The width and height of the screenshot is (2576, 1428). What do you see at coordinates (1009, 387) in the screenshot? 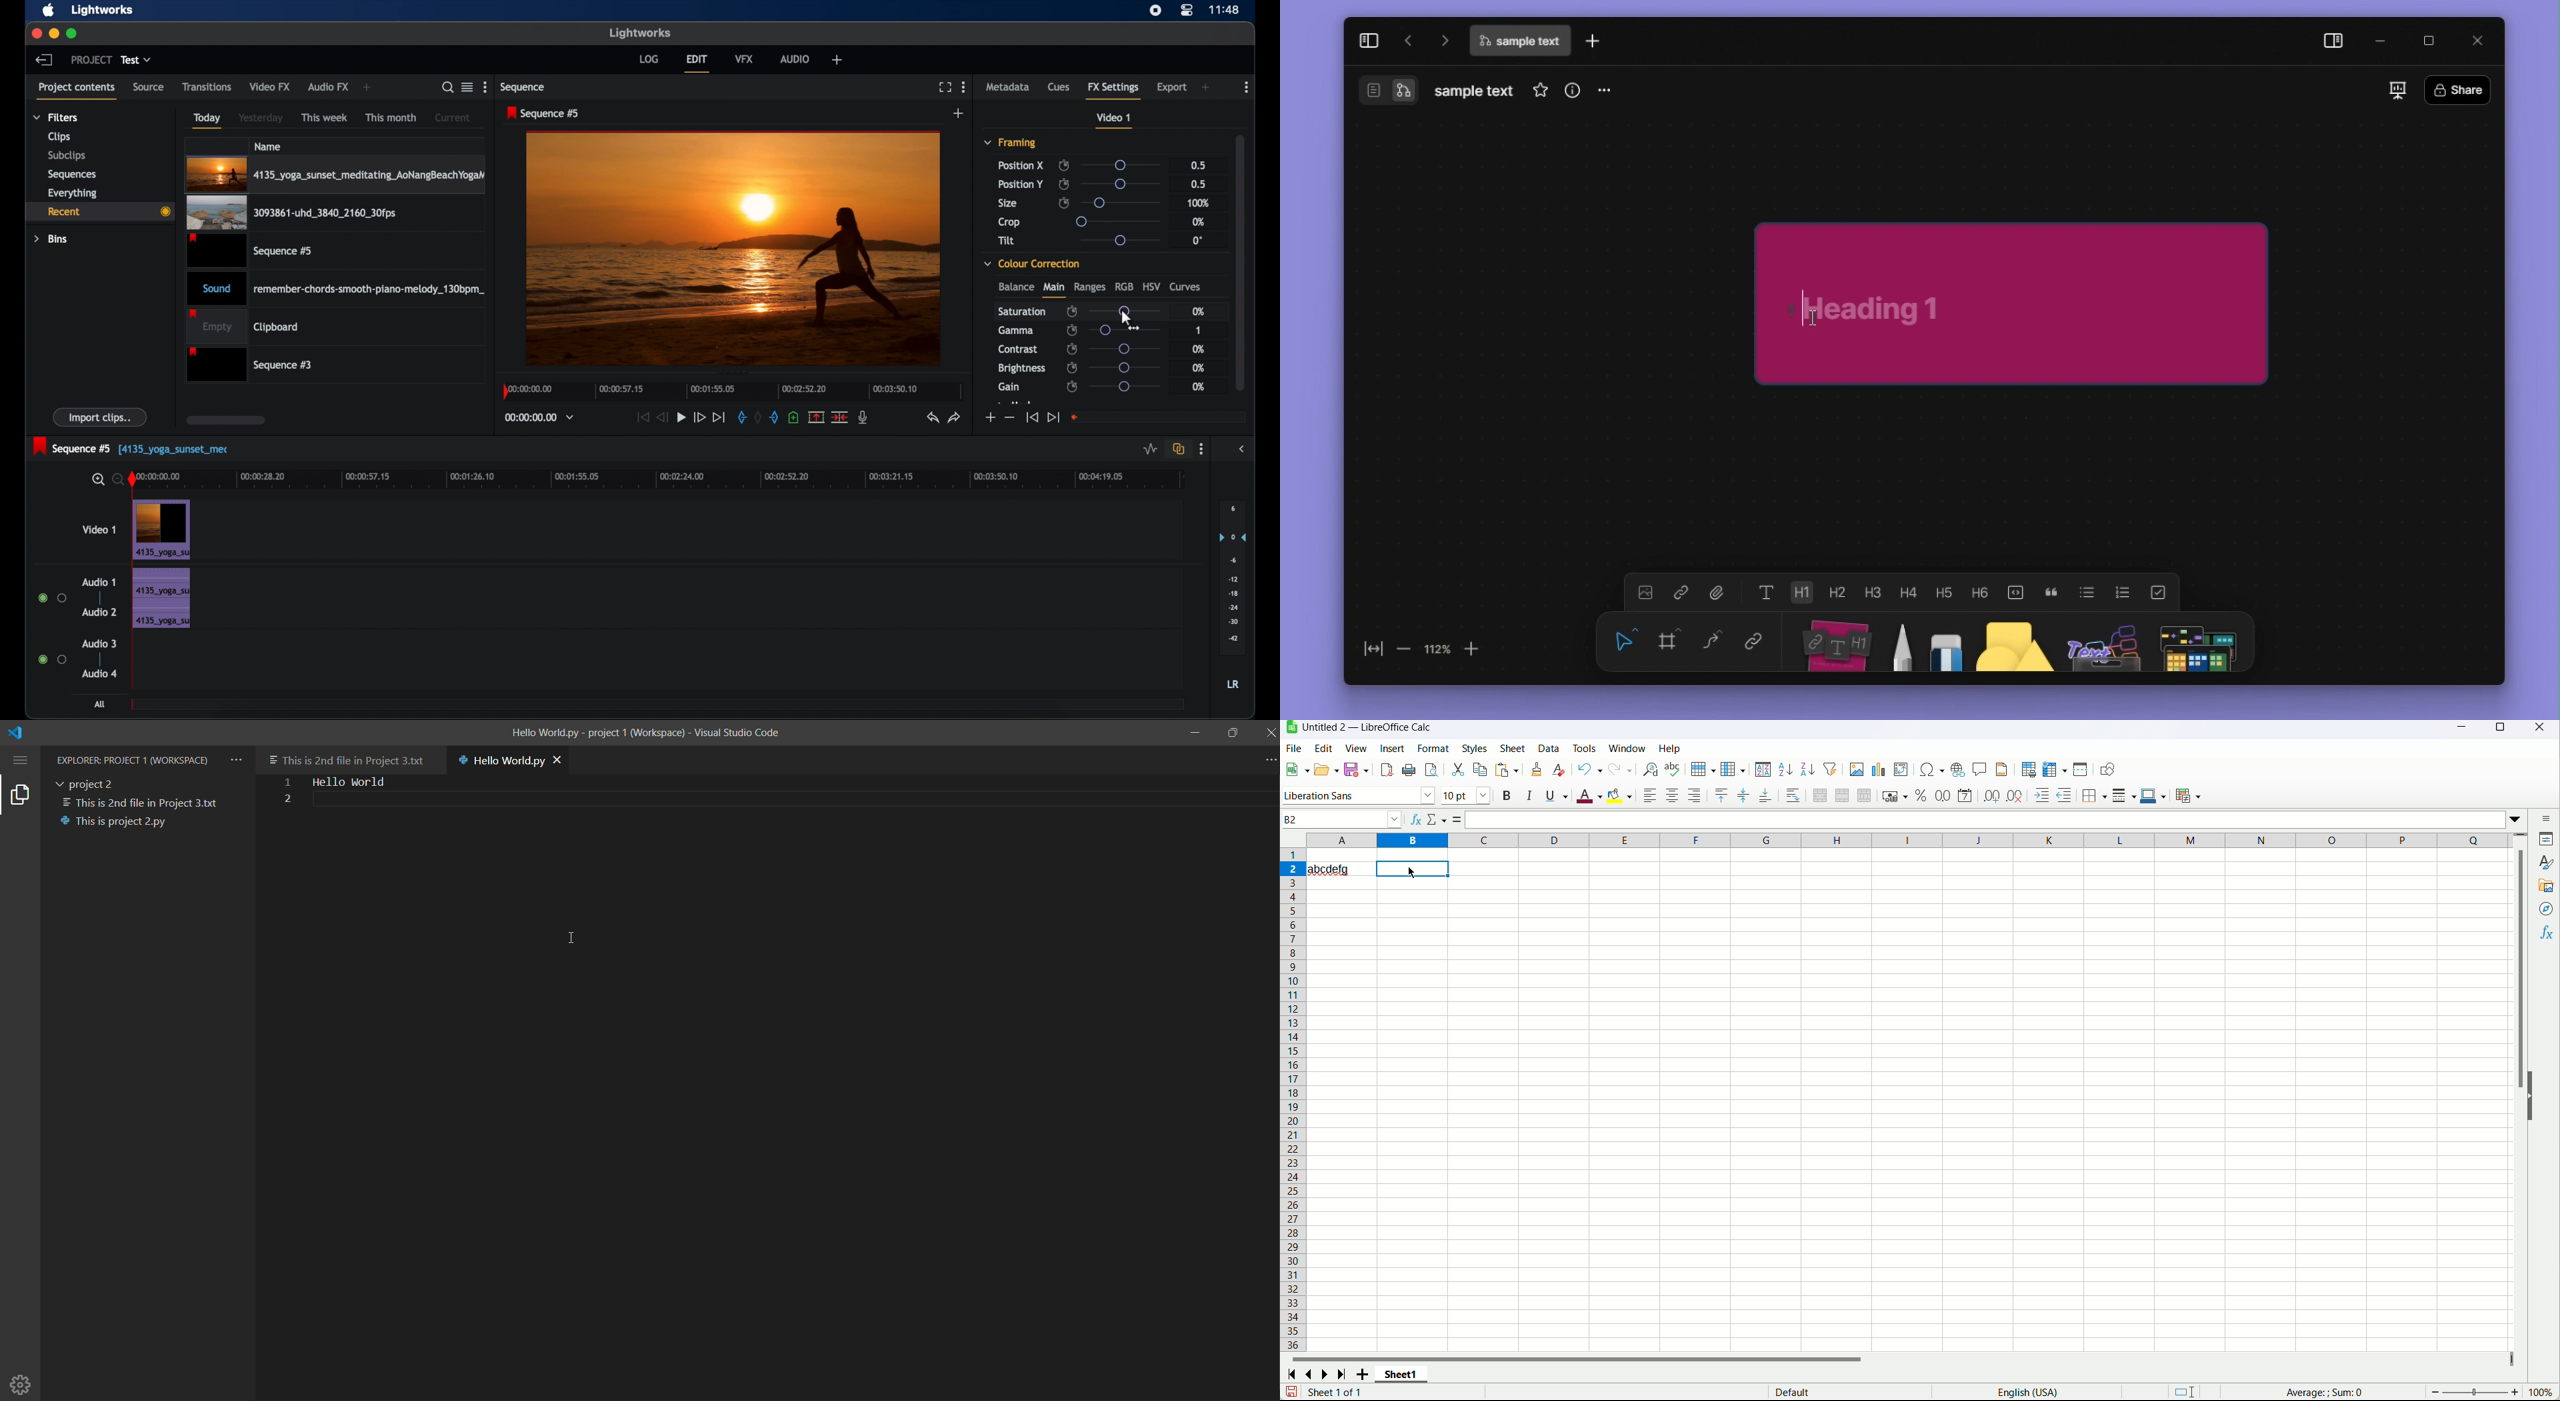
I see `gain` at bounding box center [1009, 387].